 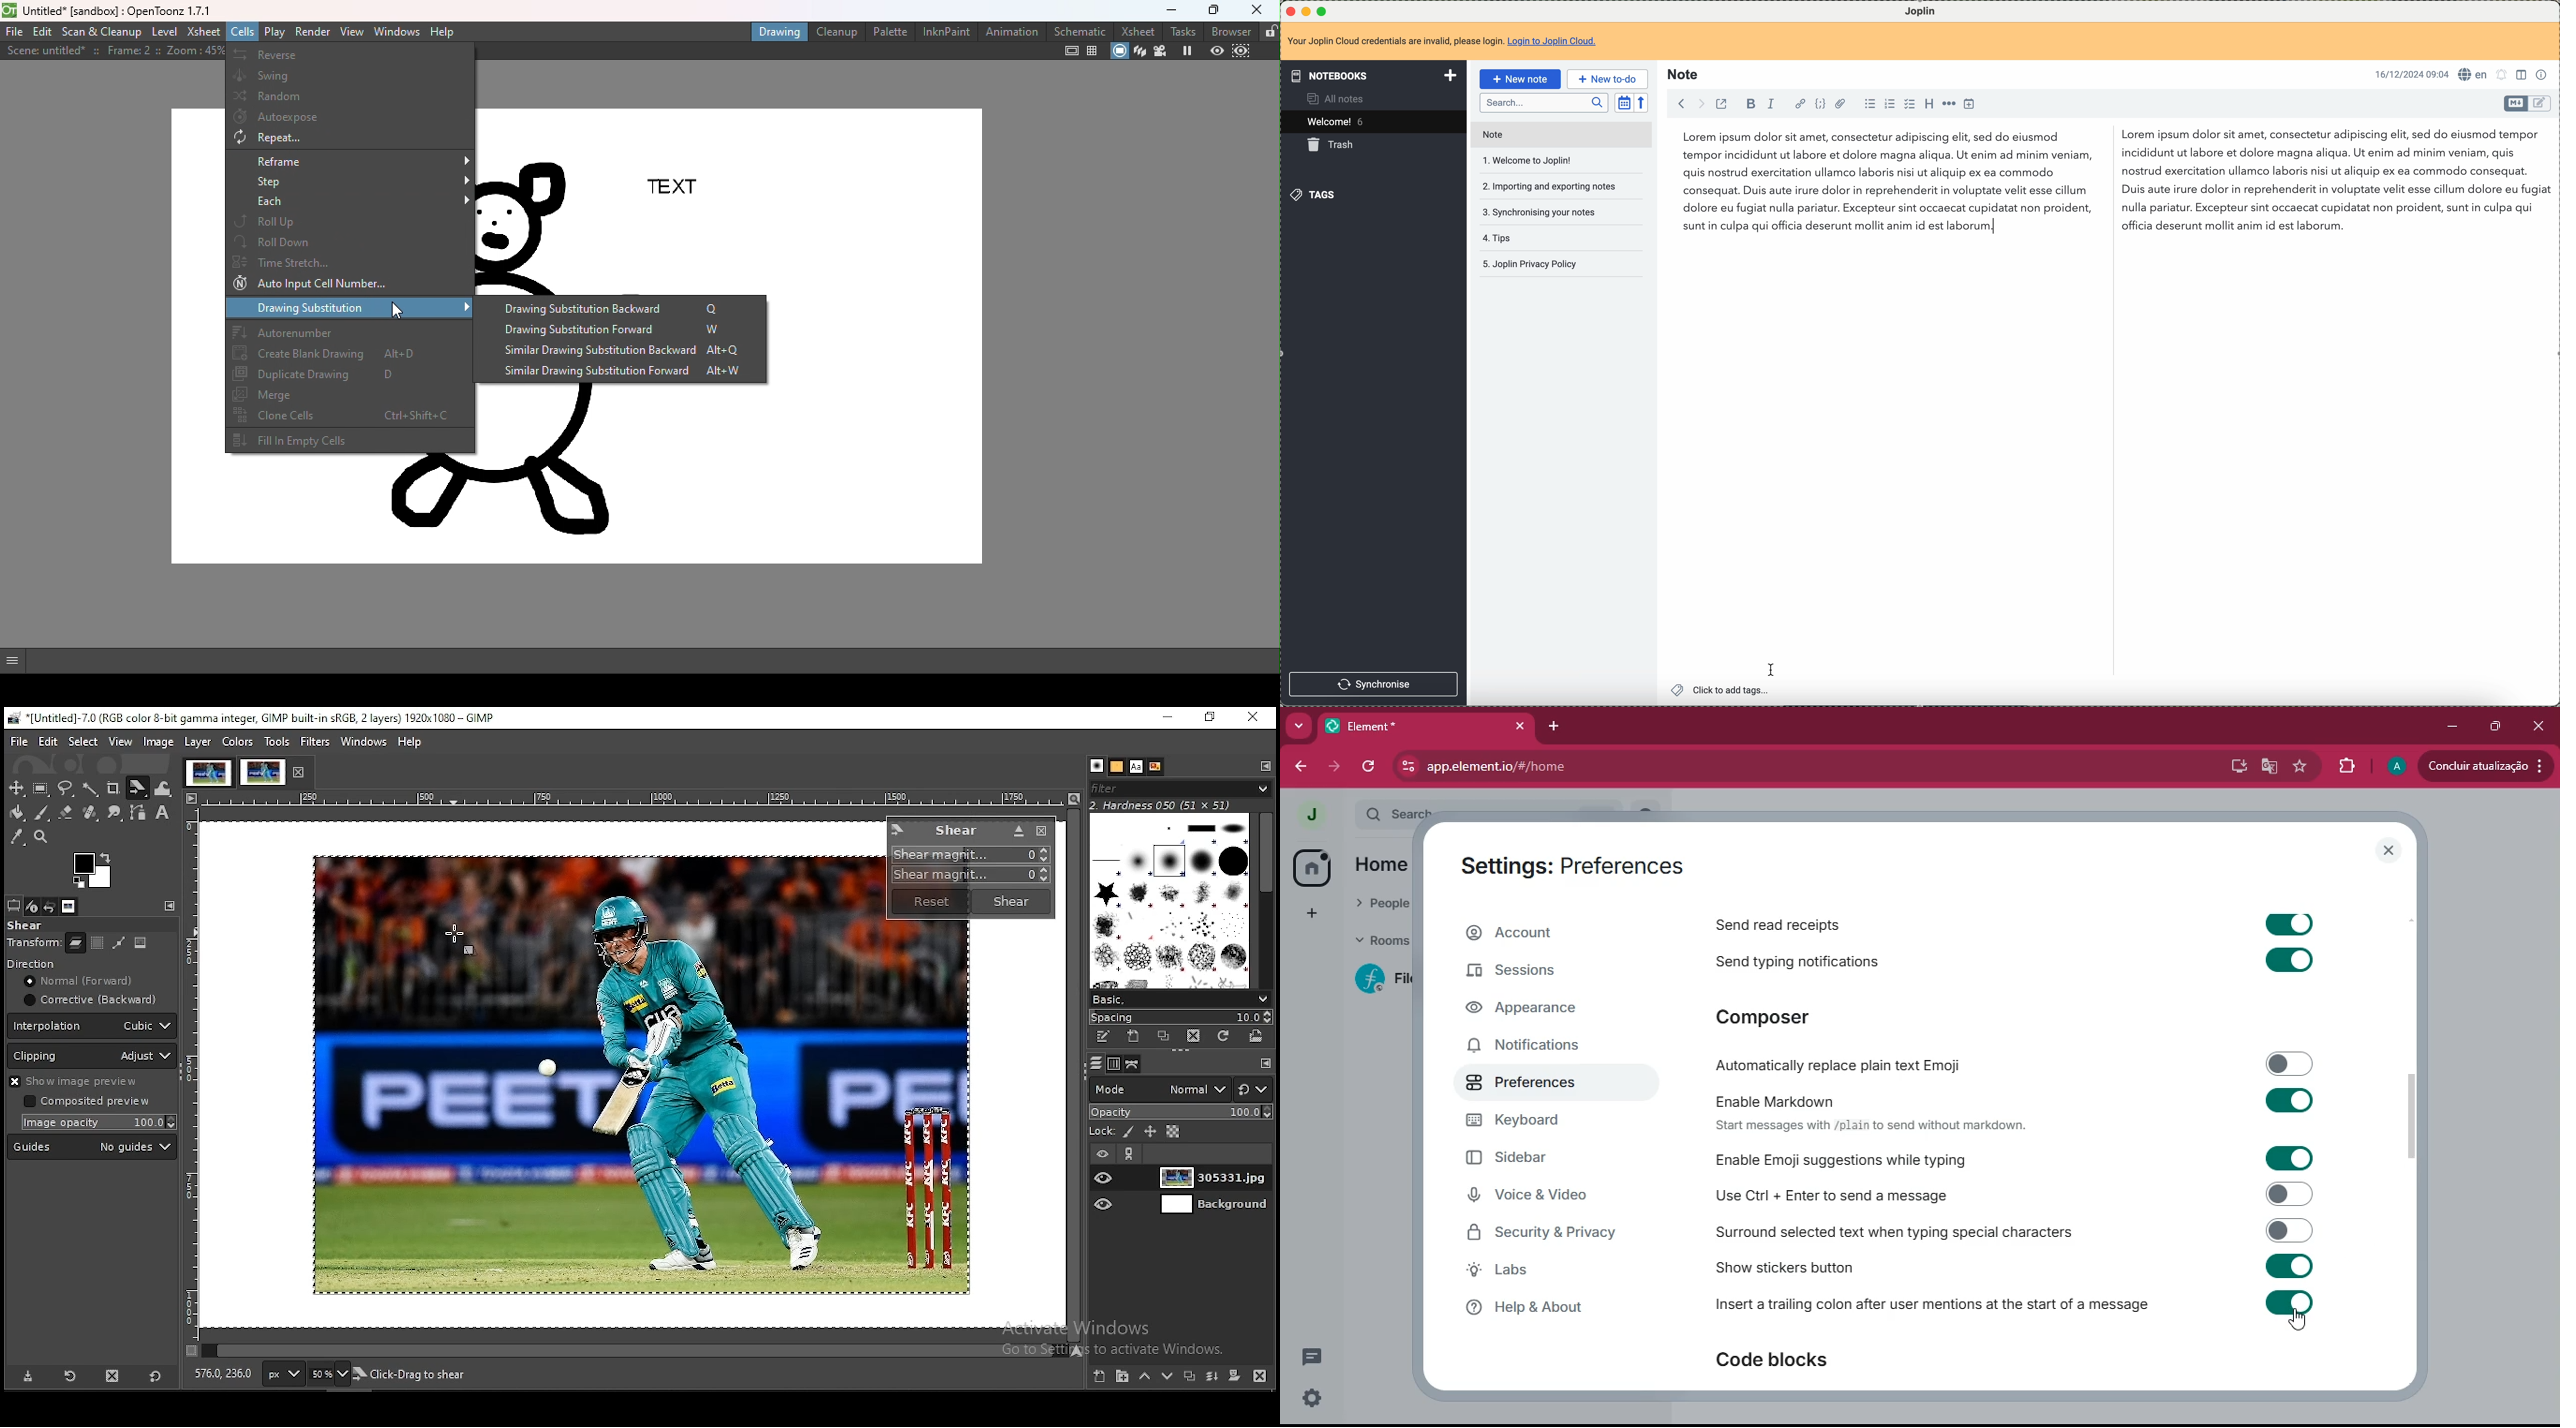 What do you see at coordinates (2410, 1111) in the screenshot?
I see `scroll bar` at bounding box center [2410, 1111].